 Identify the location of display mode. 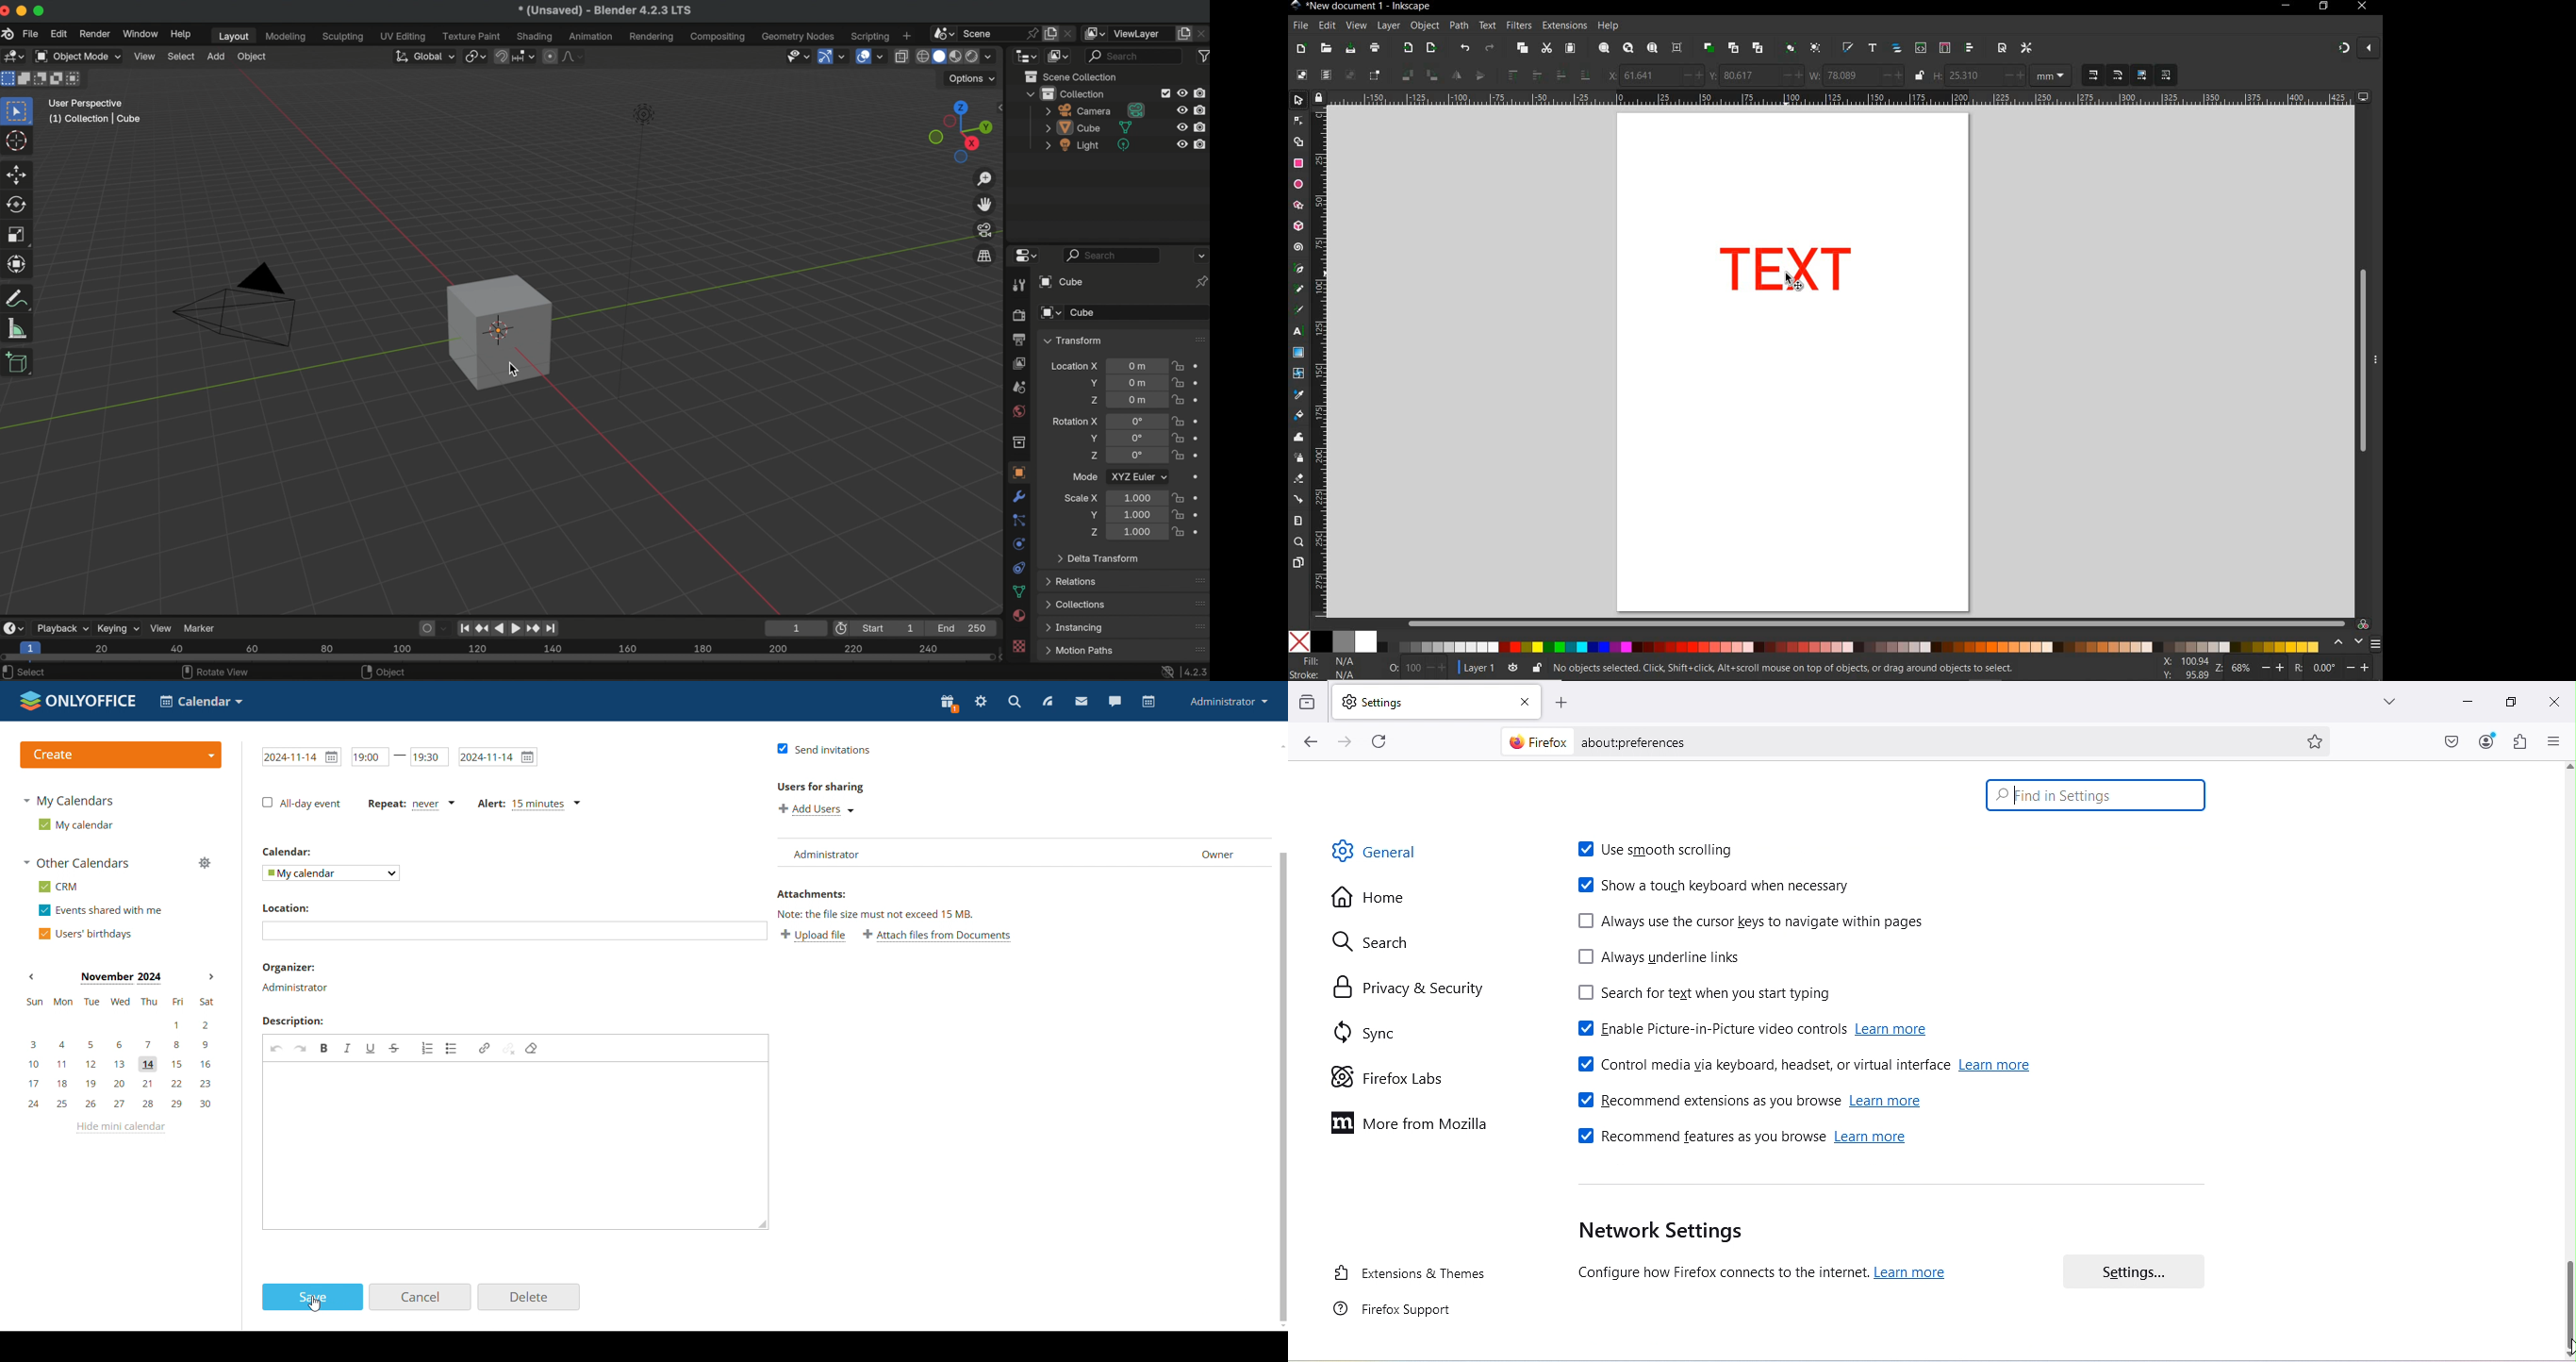
(1060, 55).